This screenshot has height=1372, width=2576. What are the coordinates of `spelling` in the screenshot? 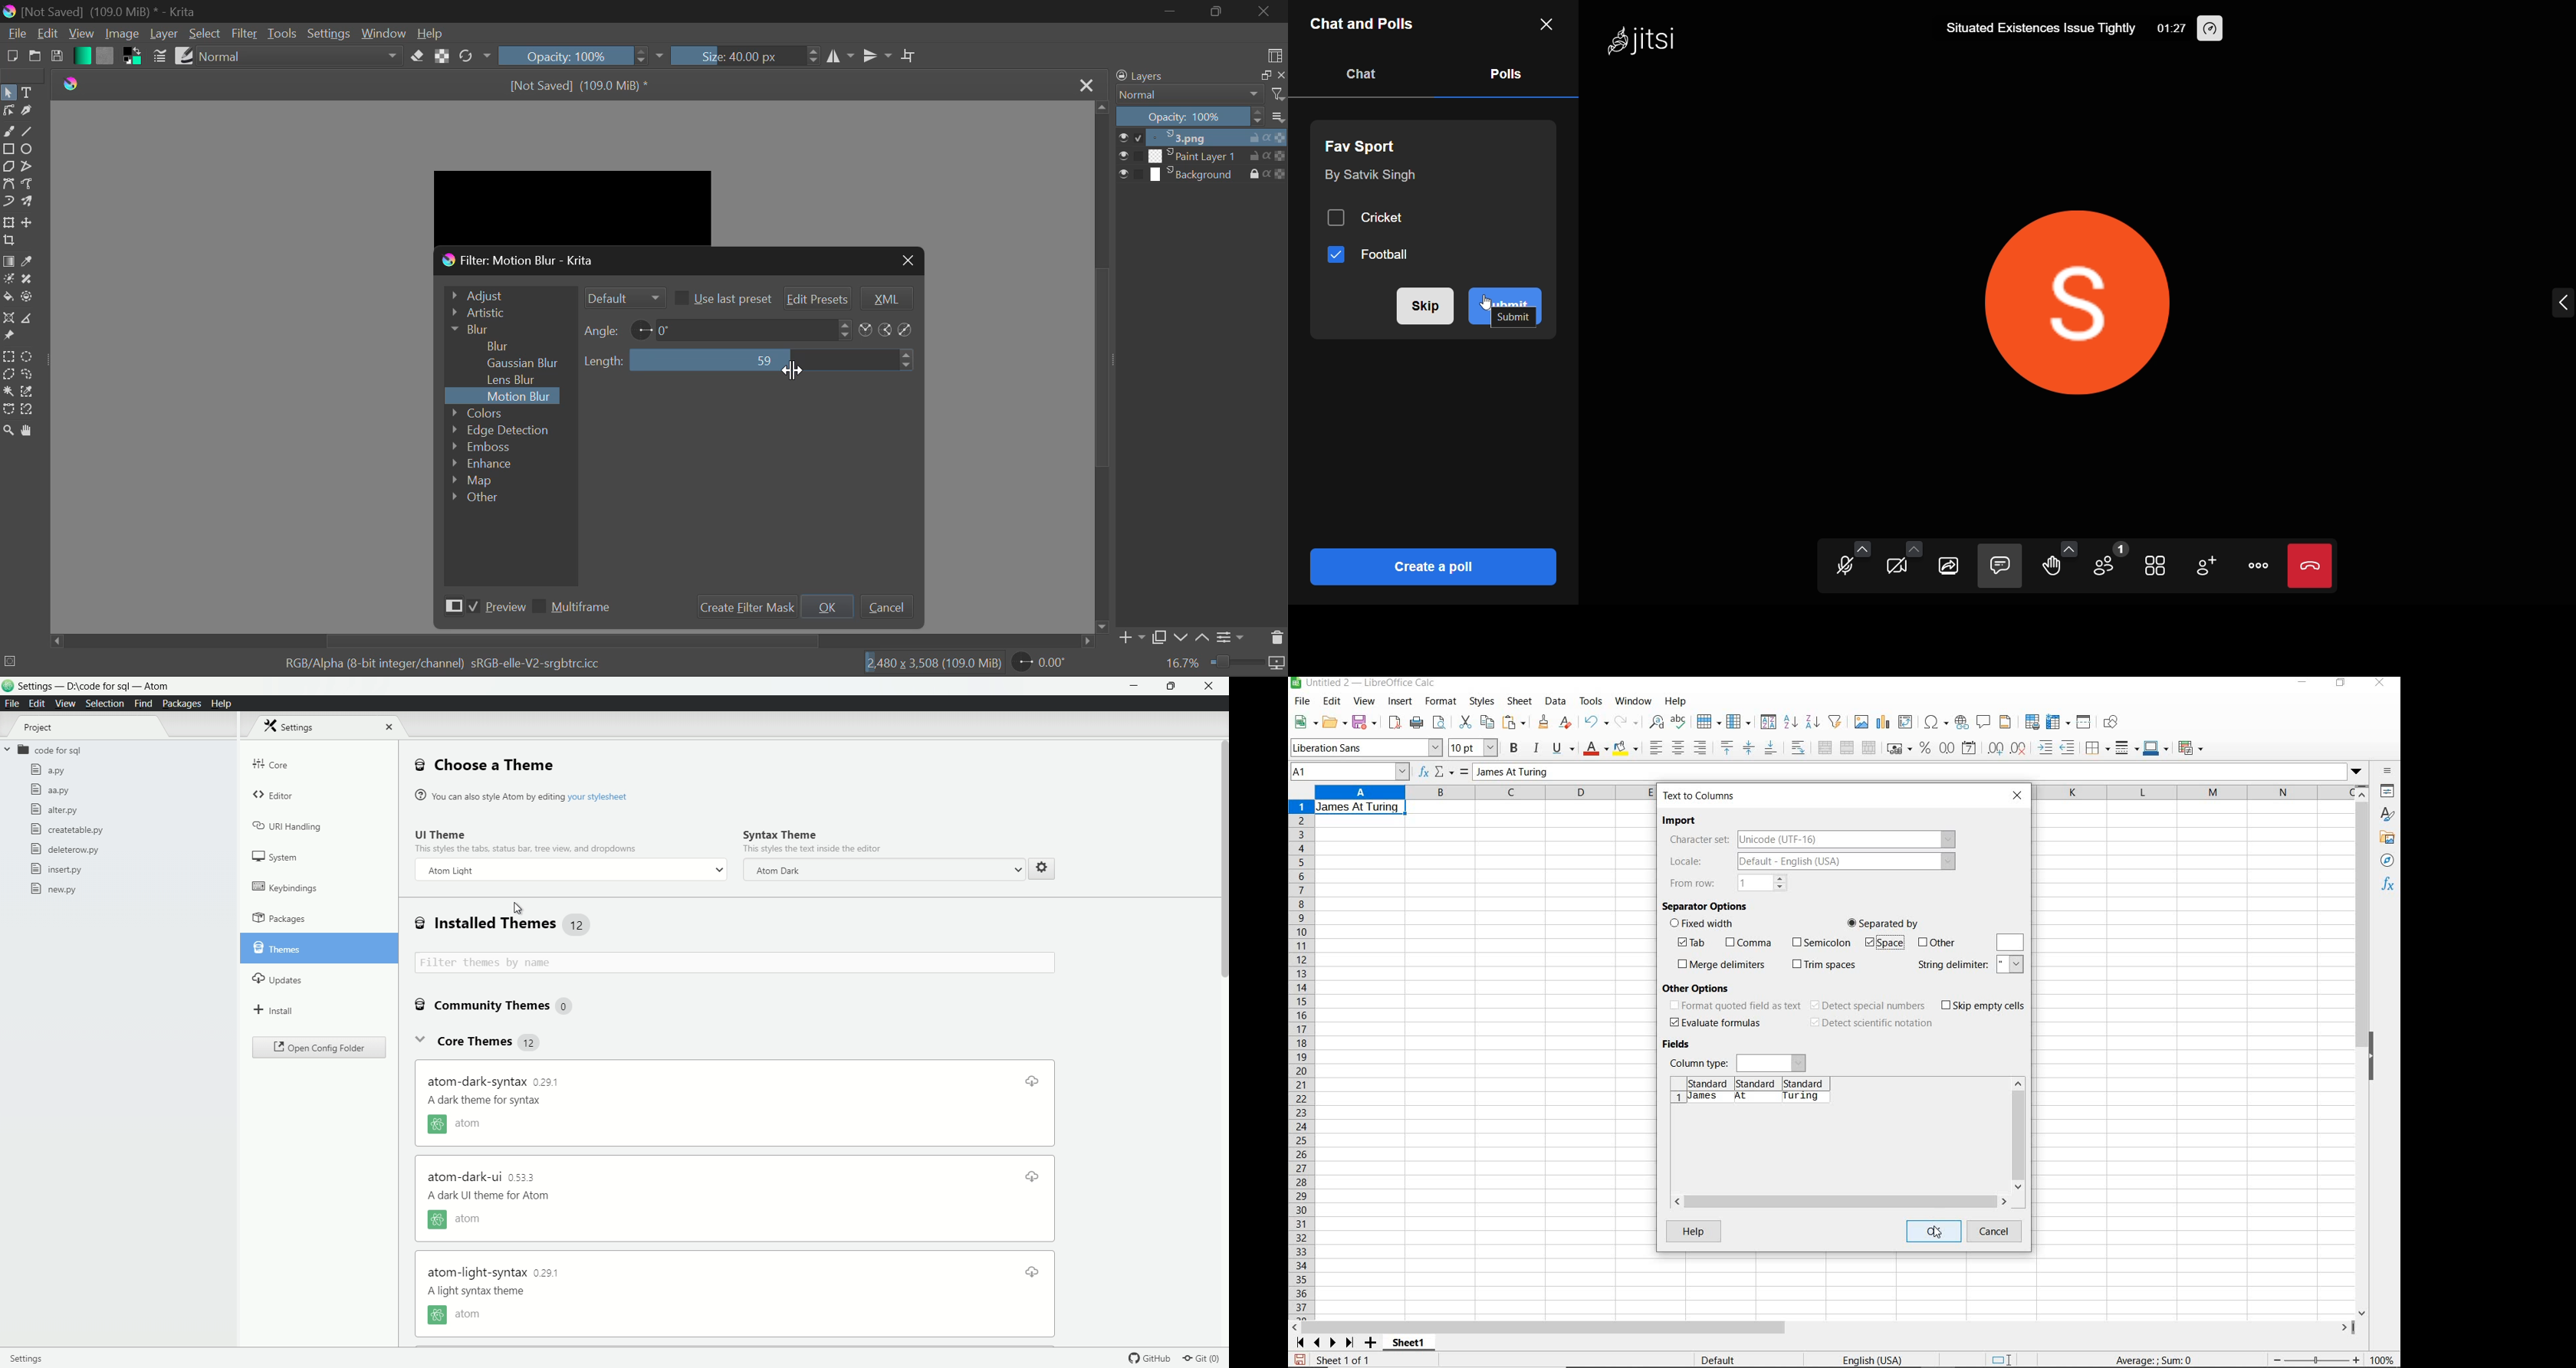 It's located at (1678, 722).